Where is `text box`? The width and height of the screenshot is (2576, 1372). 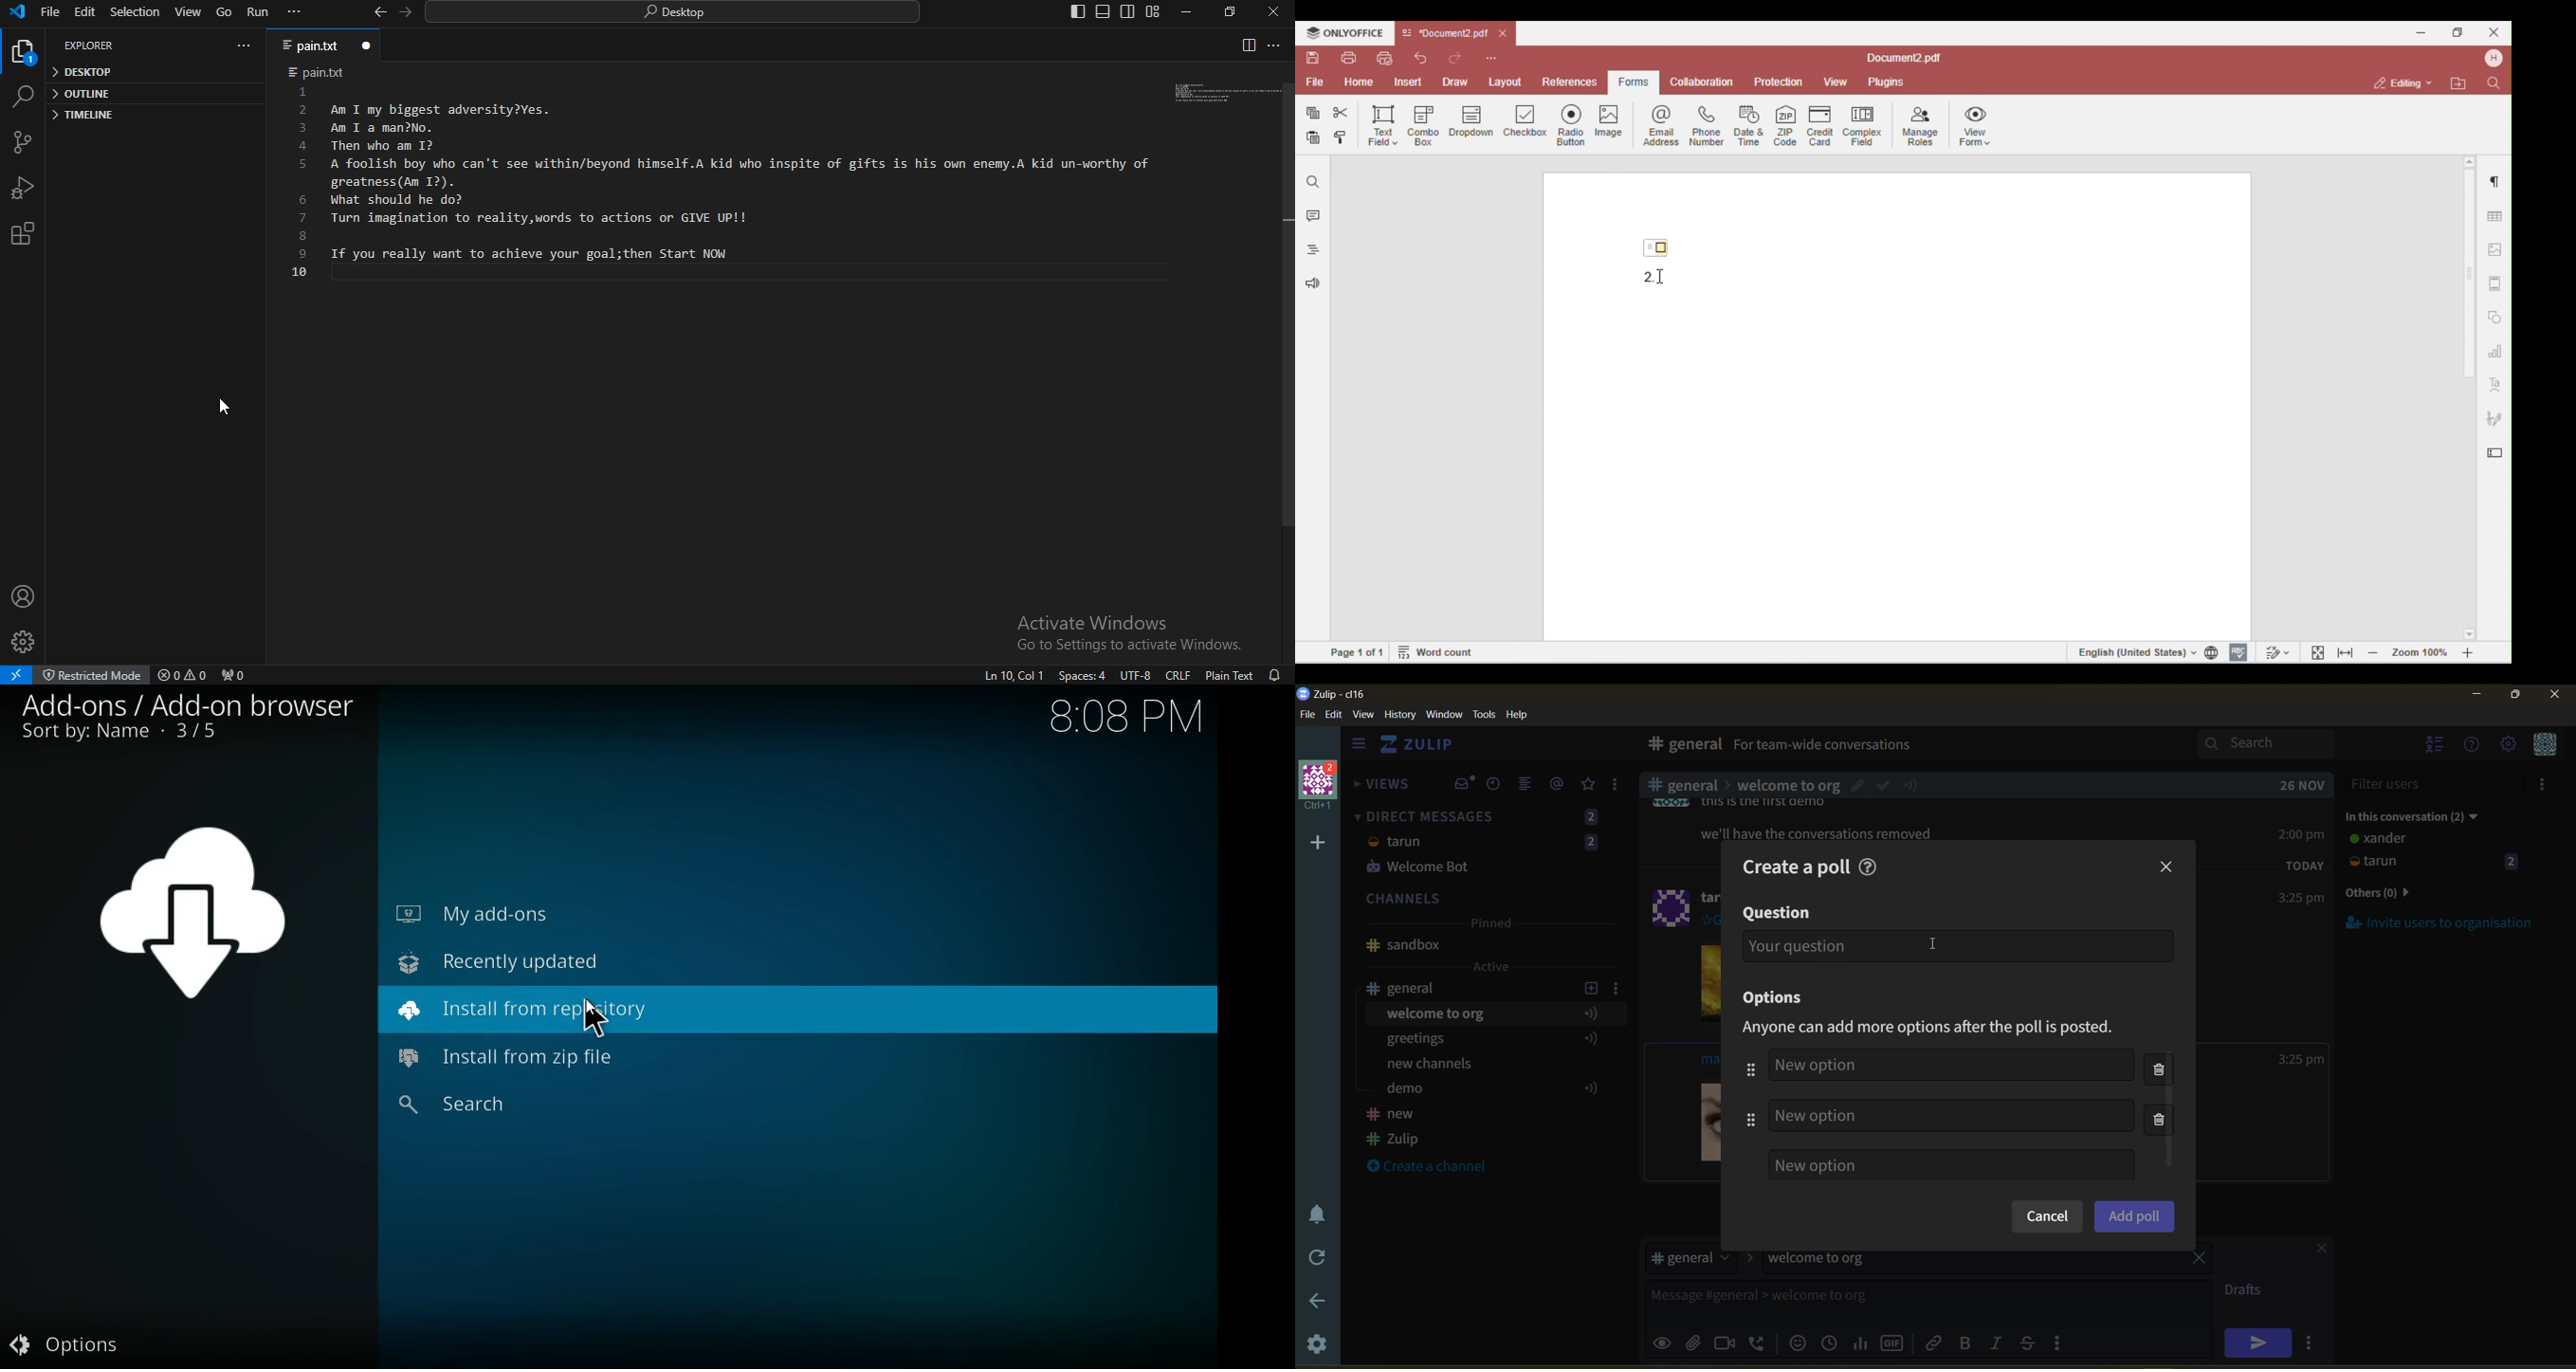
text box is located at coordinates (1894, 1300).